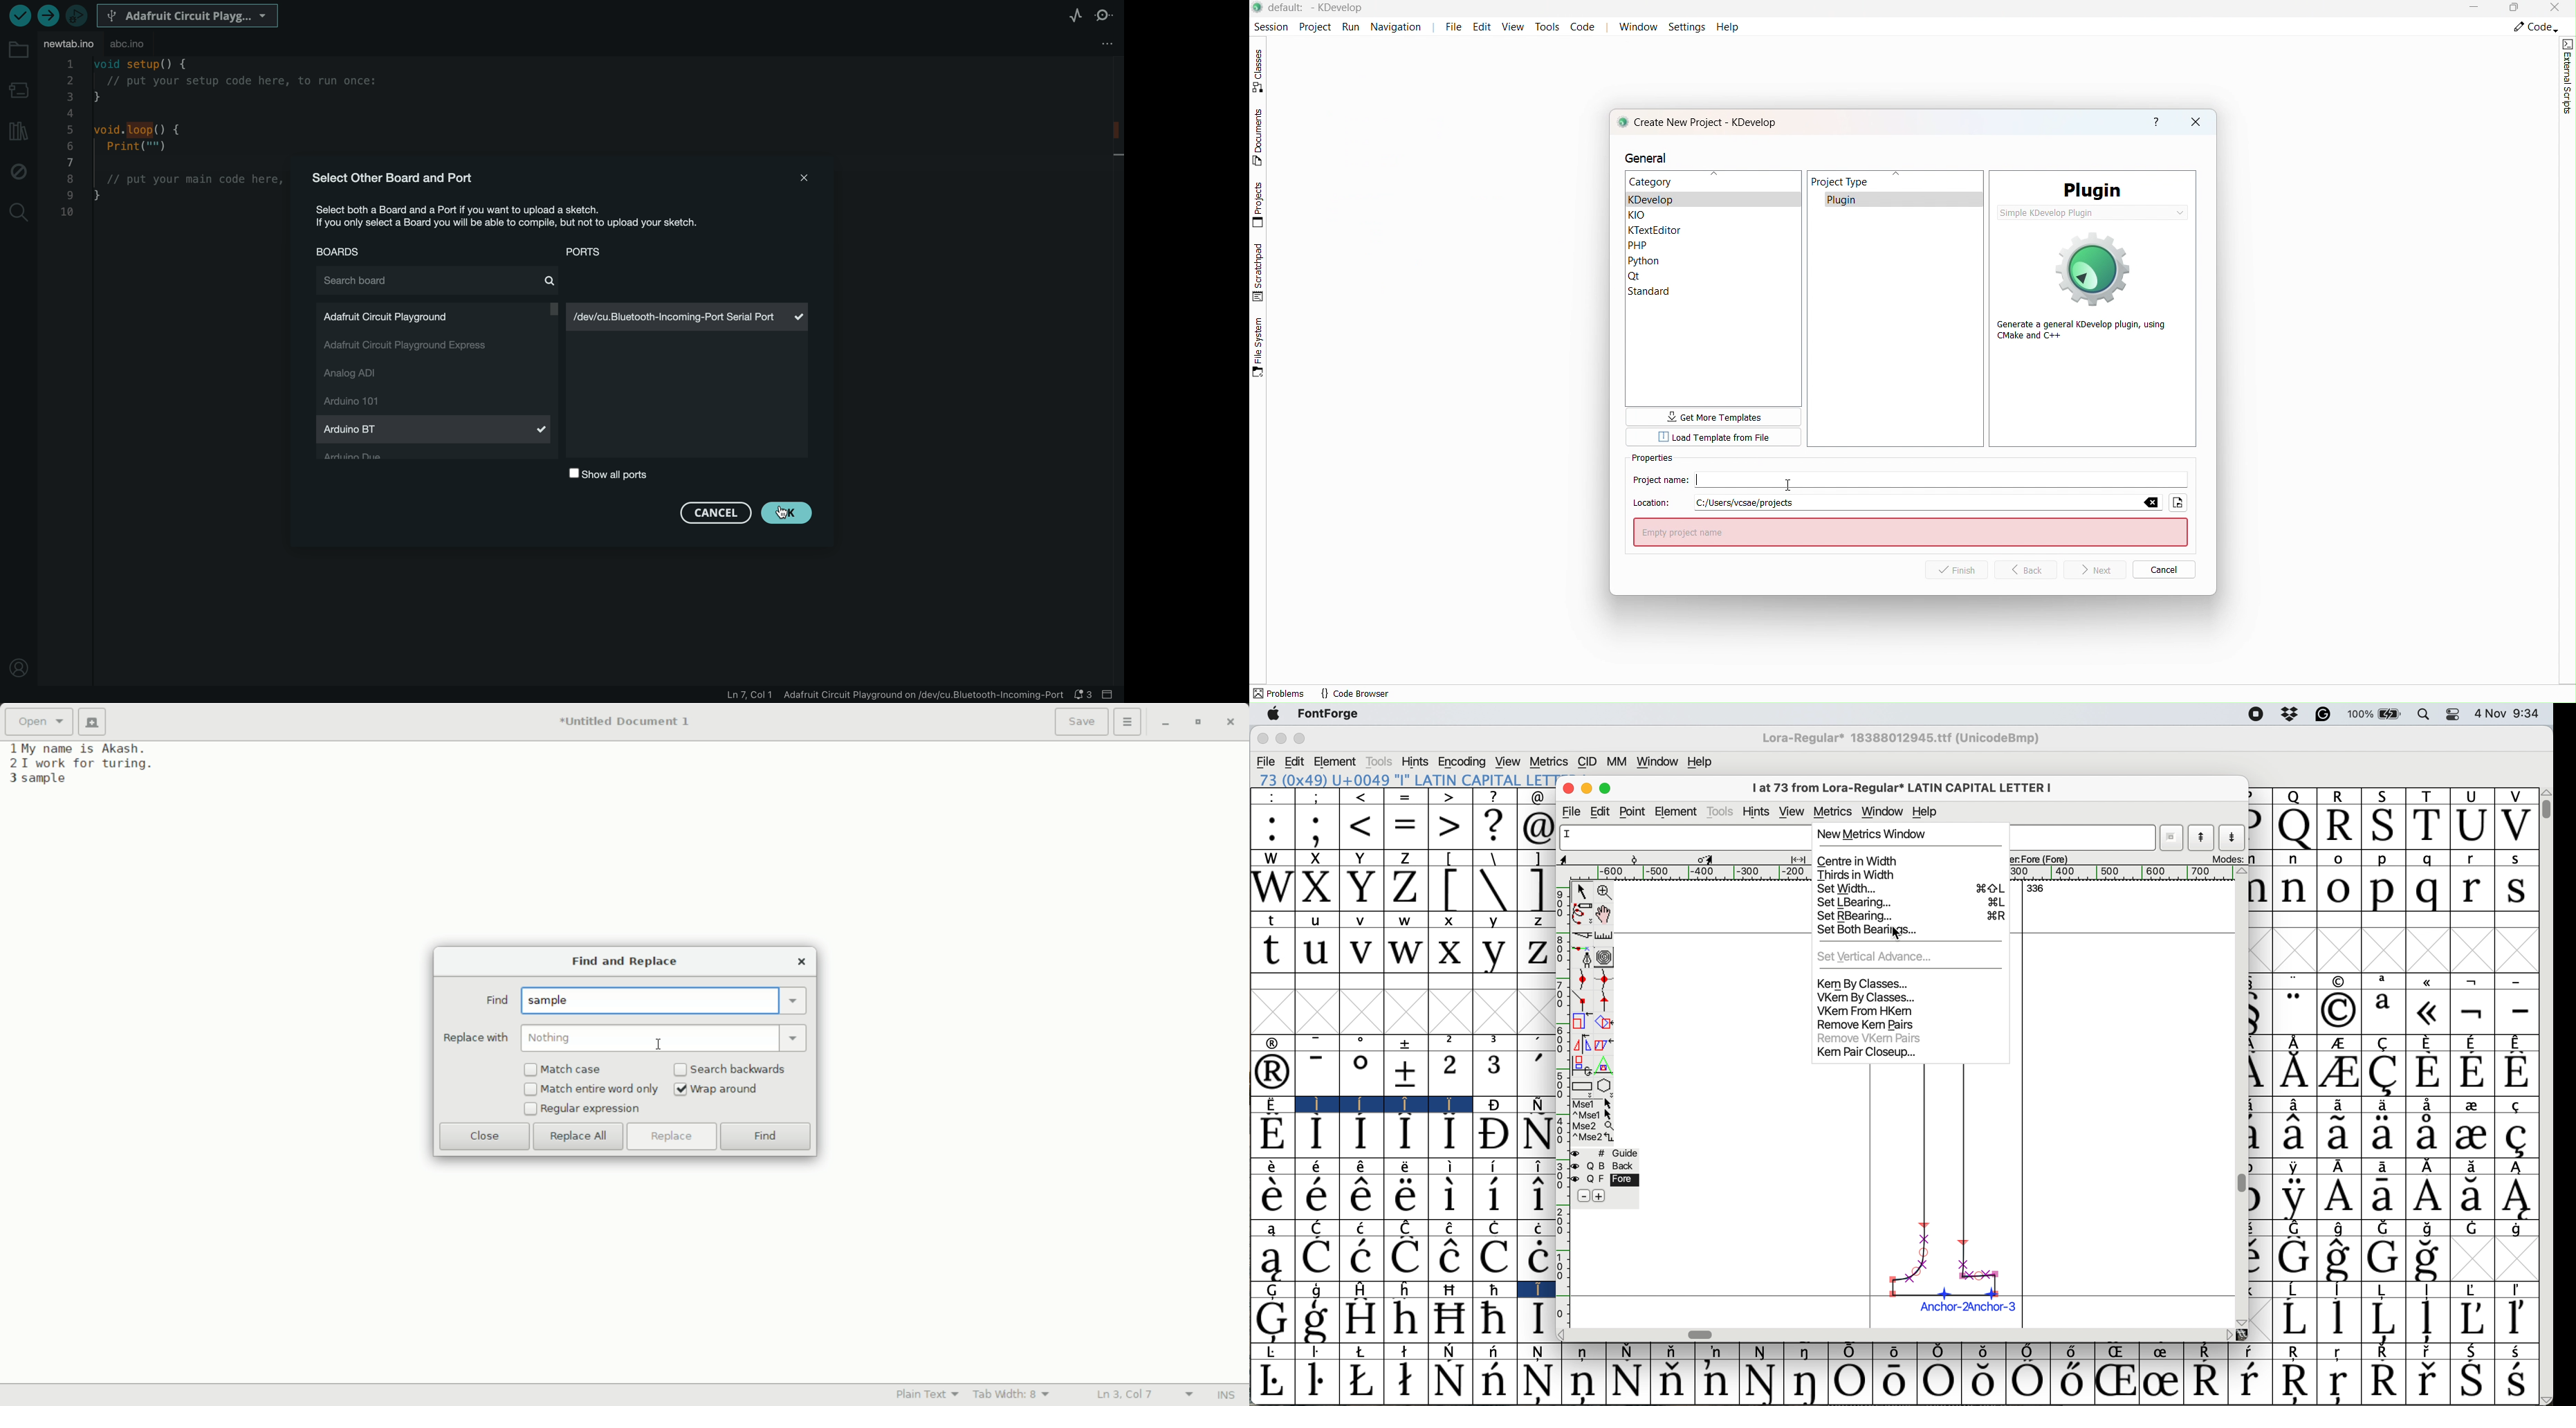 The width and height of the screenshot is (2576, 1428). What do you see at coordinates (1883, 811) in the screenshot?
I see `window` at bounding box center [1883, 811].